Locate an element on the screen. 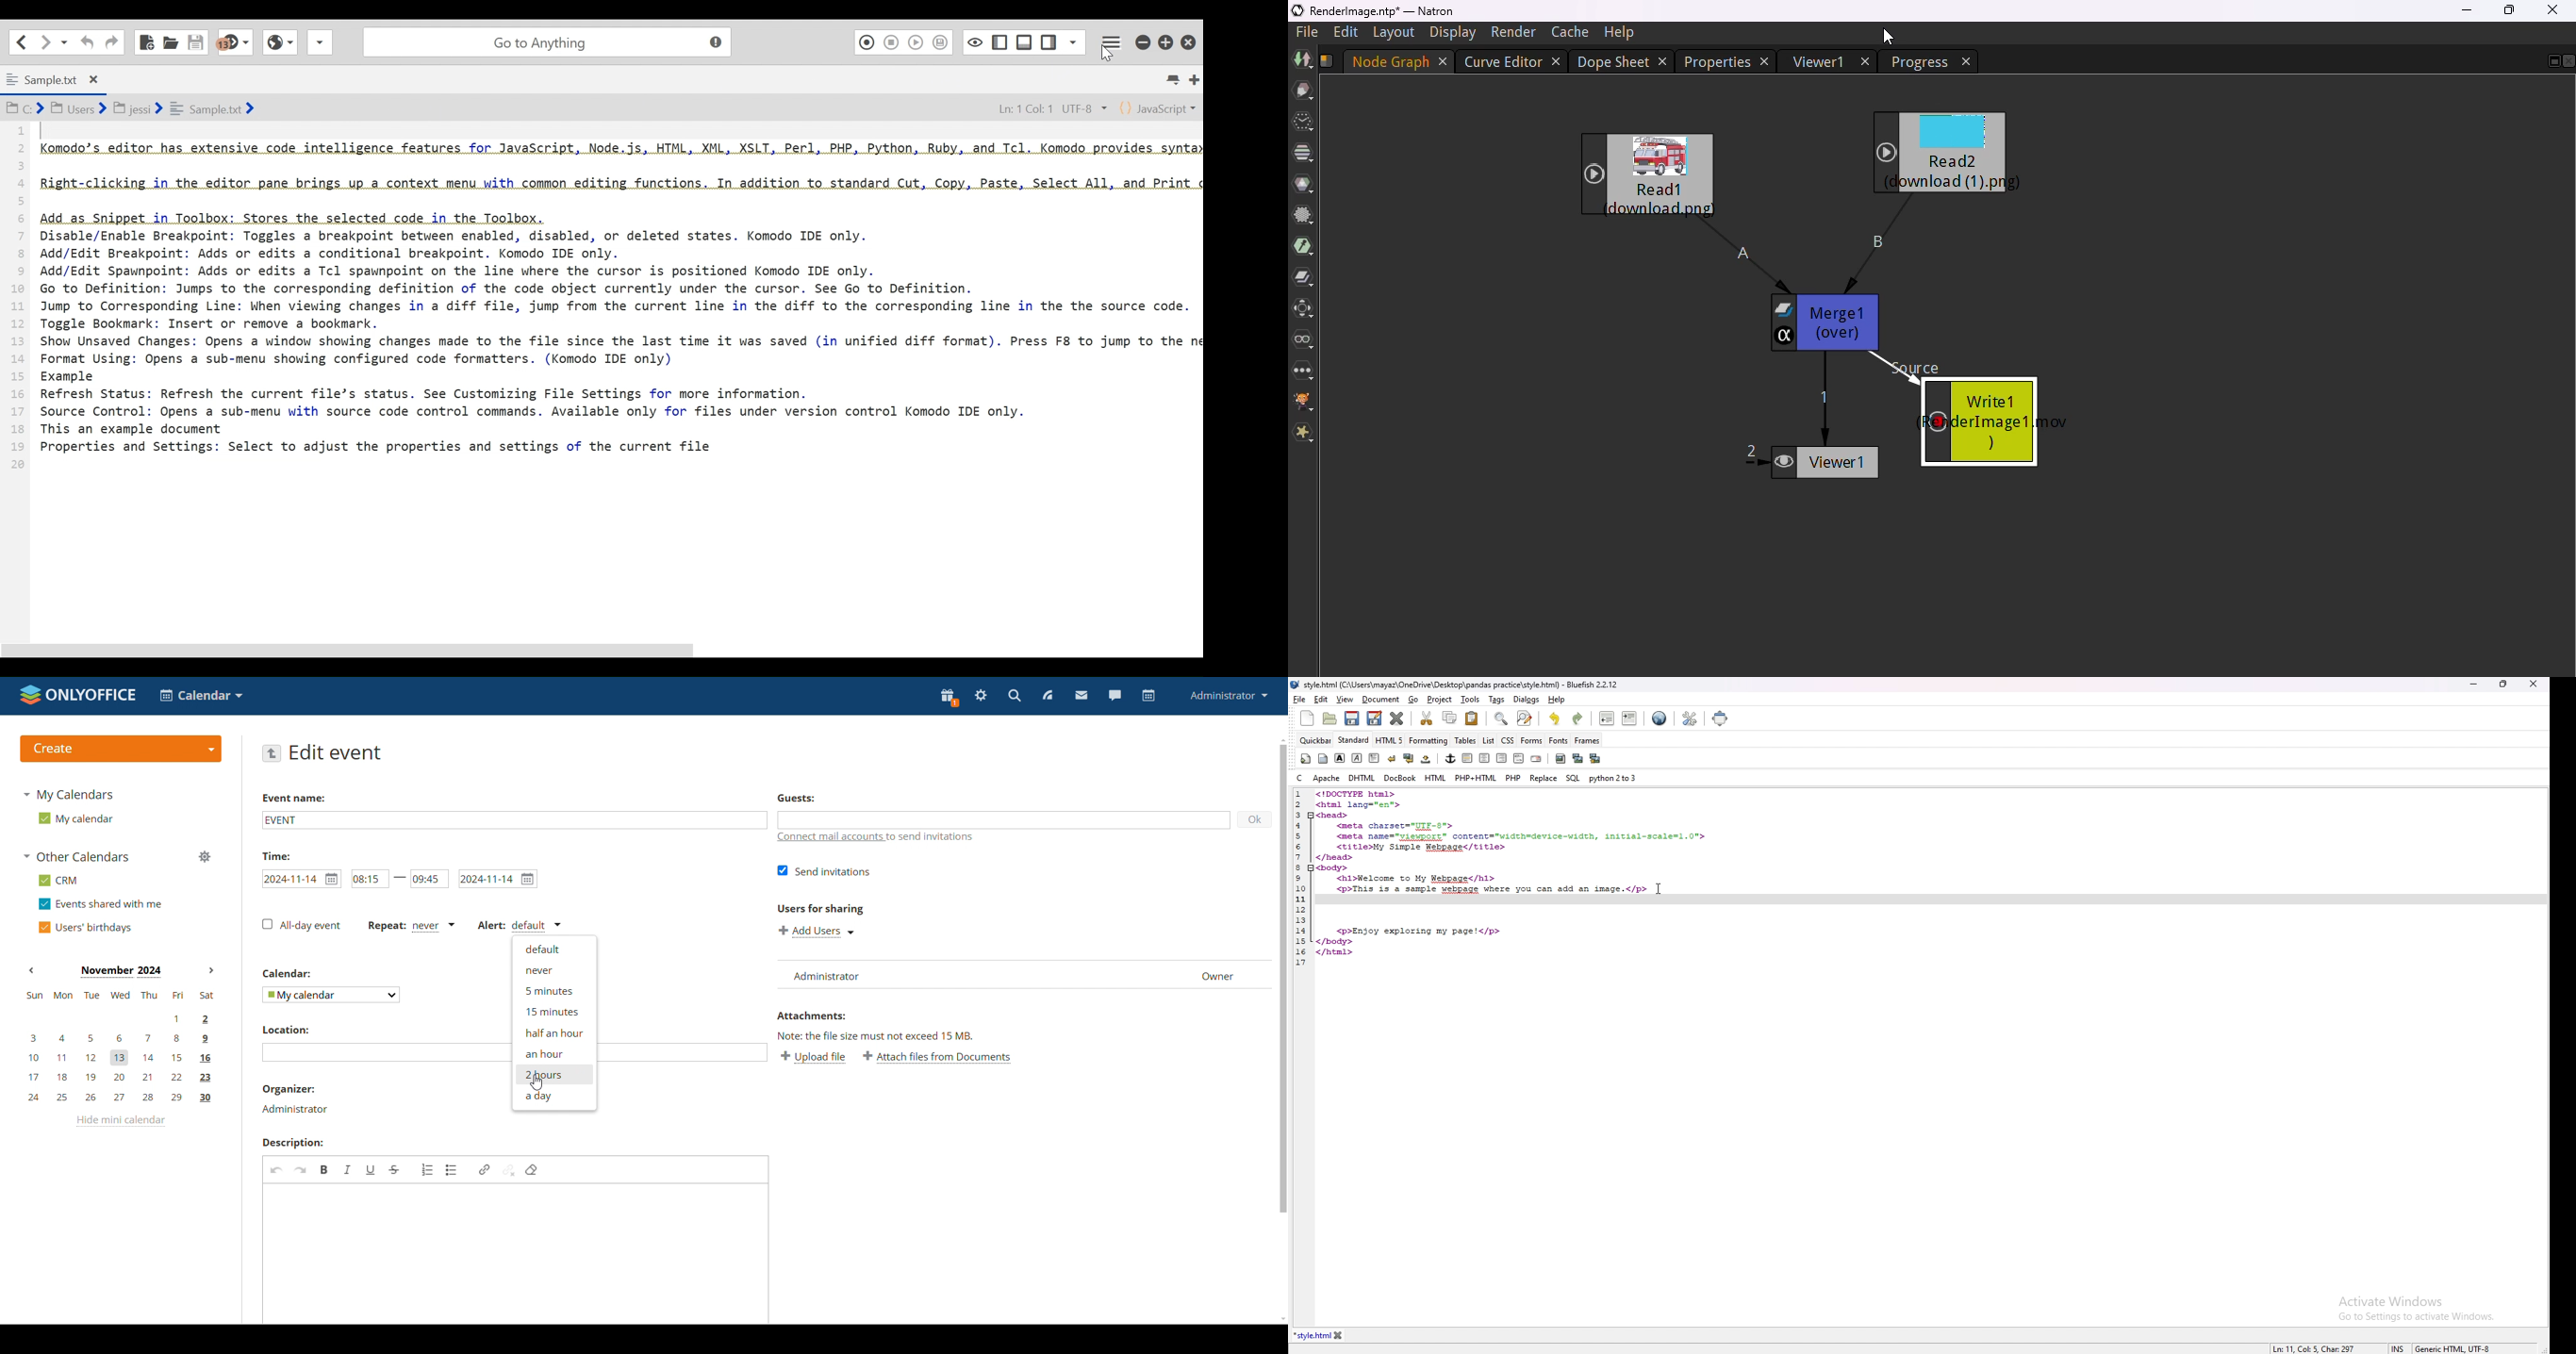  body is located at coordinates (1323, 759).